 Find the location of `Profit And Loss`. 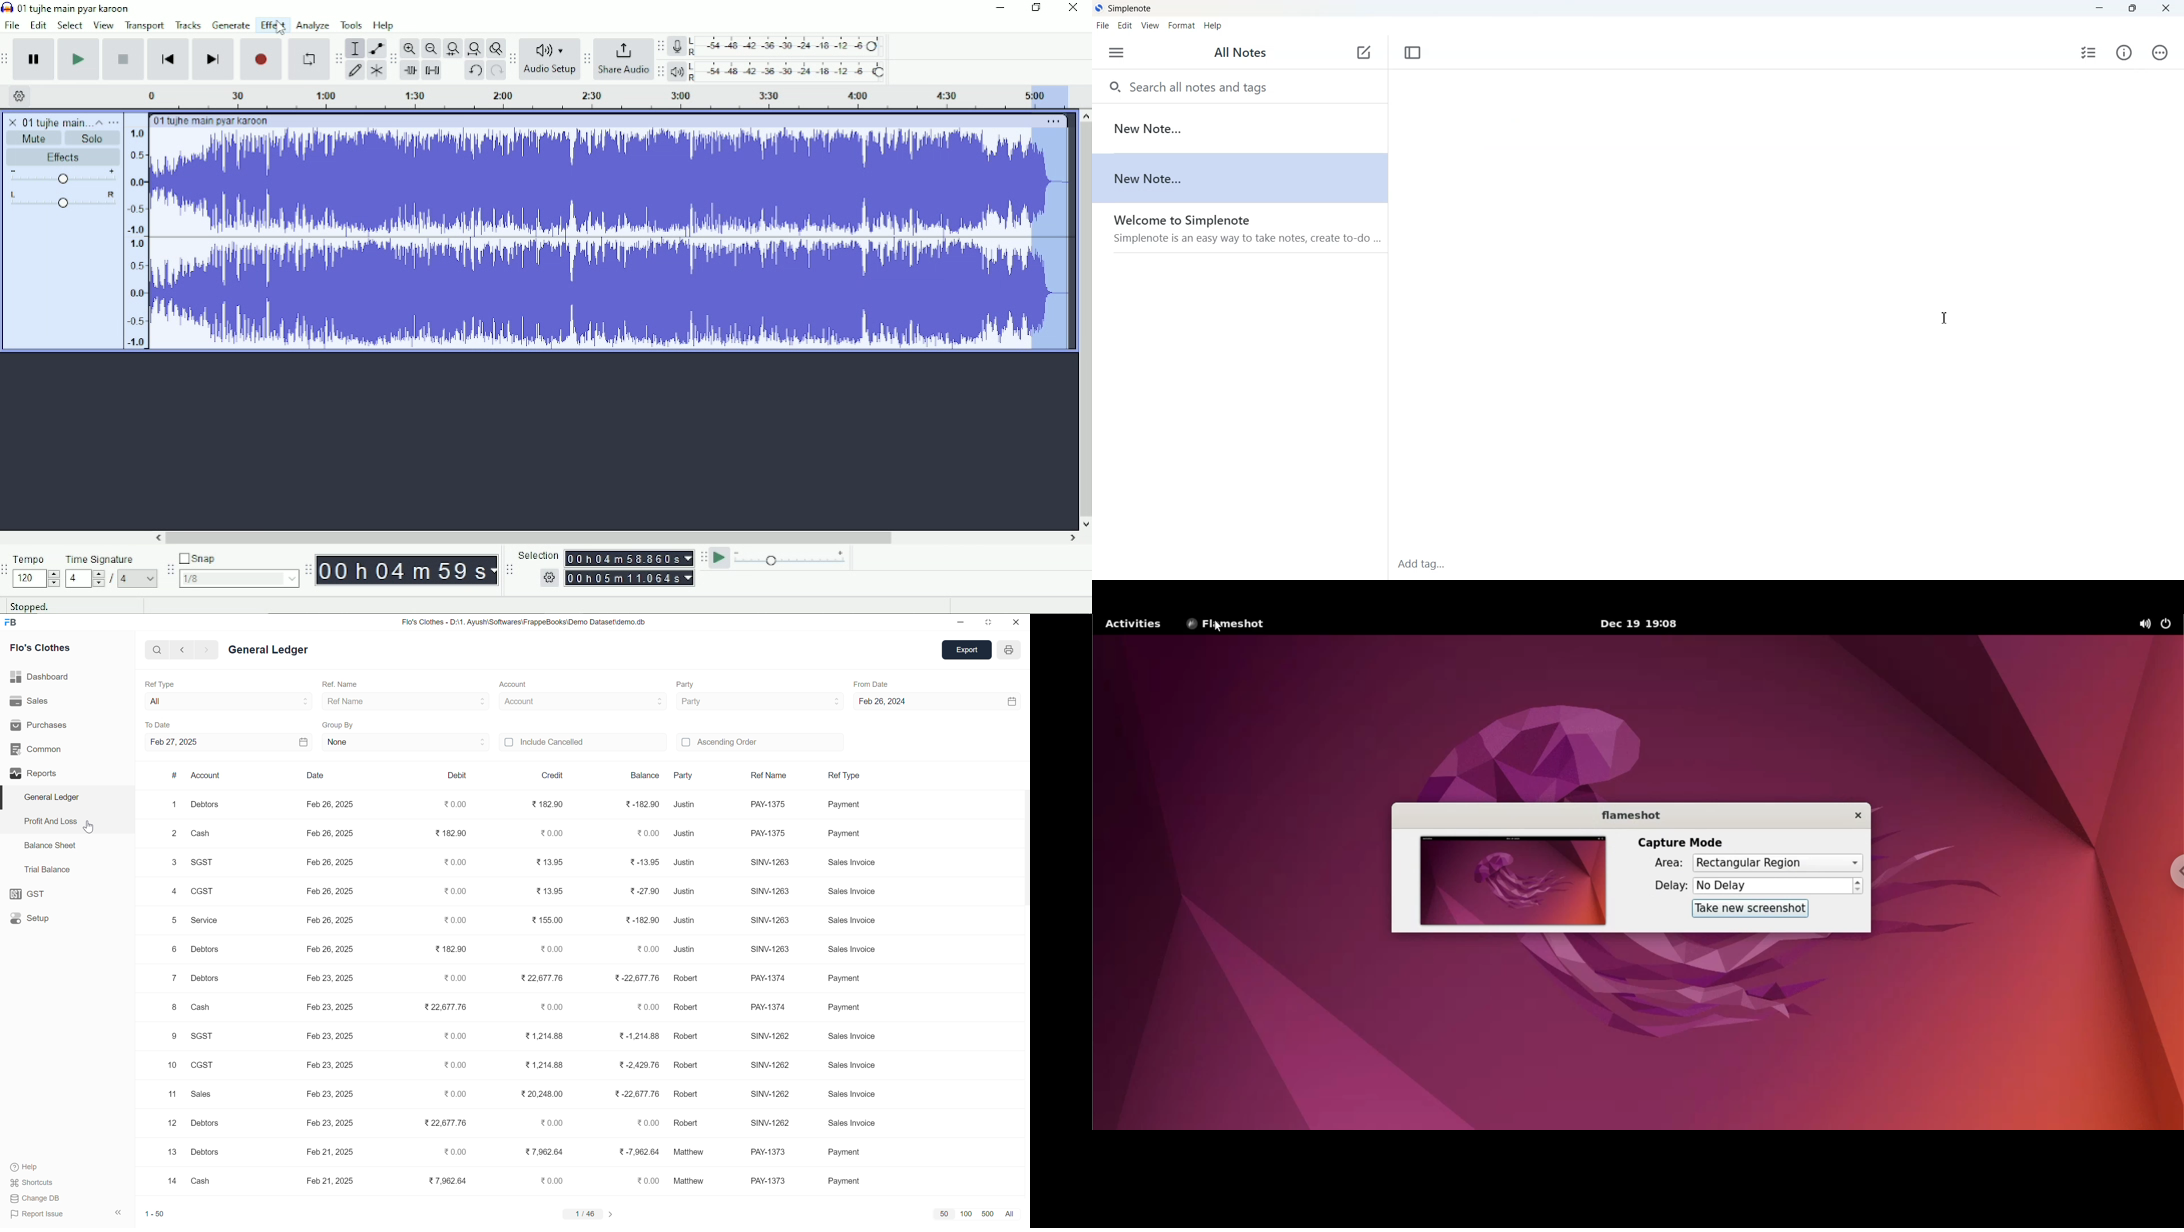

Profit And Loss is located at coordinates (48, 820).